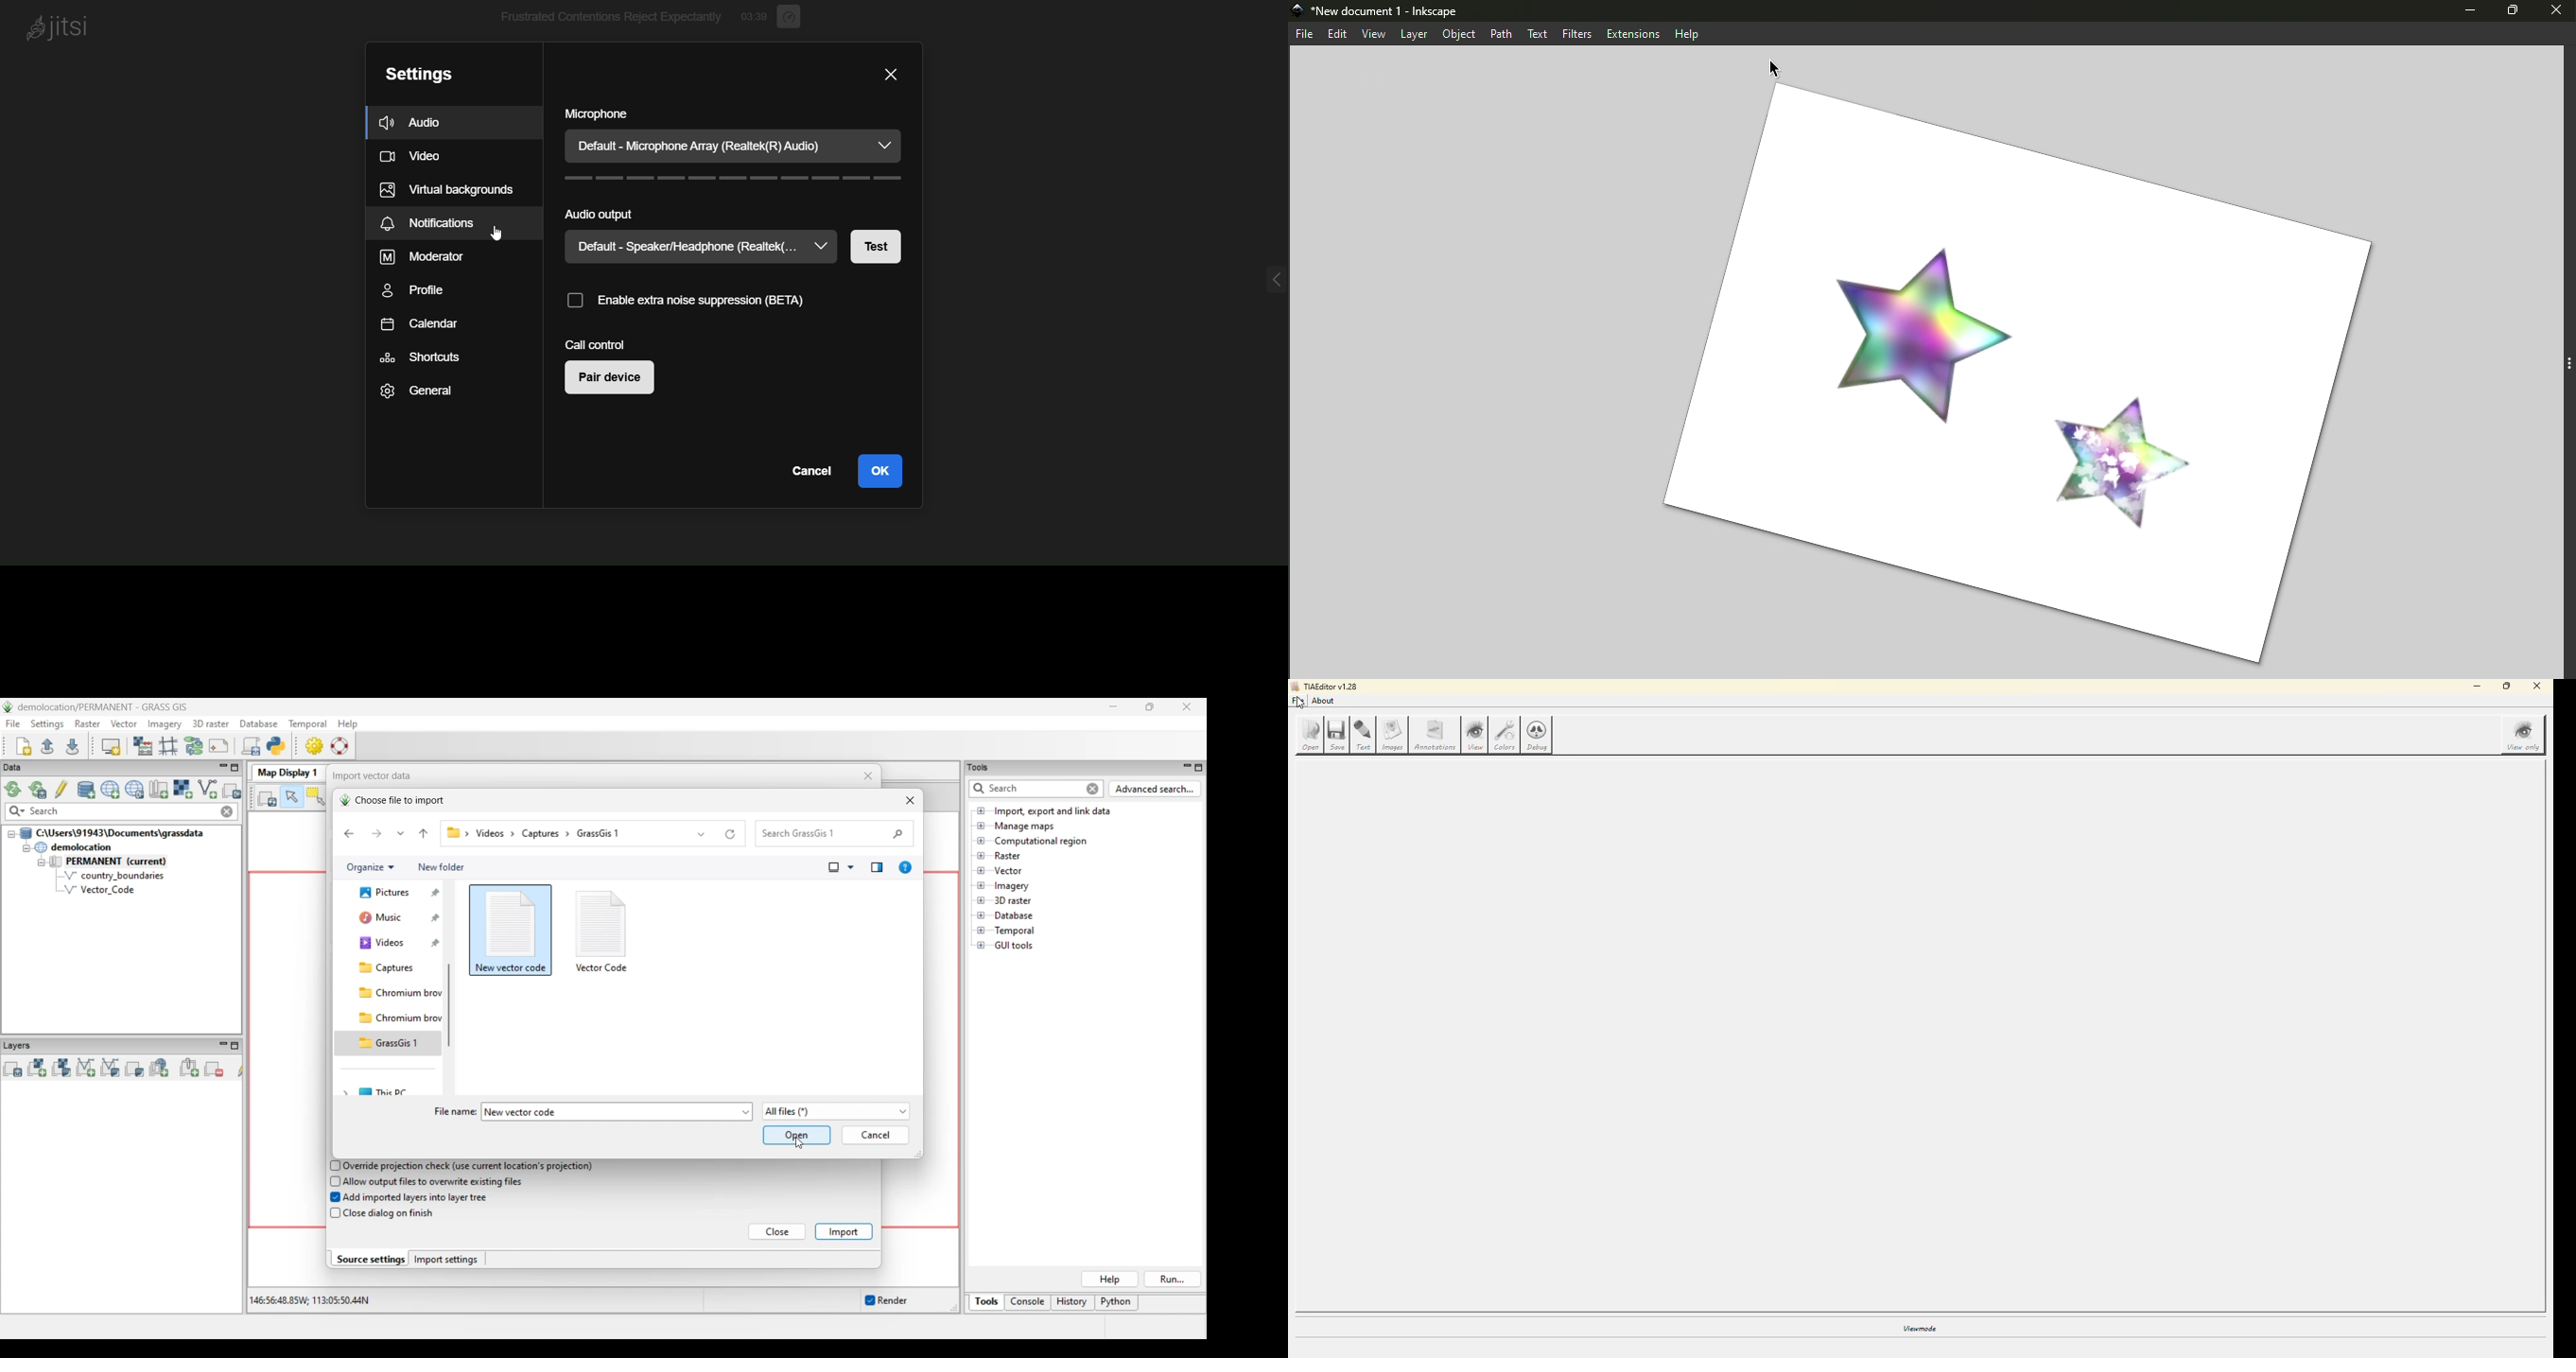 The image size is (2576, 1372). I want to click on Filters, so click(1574, 33).